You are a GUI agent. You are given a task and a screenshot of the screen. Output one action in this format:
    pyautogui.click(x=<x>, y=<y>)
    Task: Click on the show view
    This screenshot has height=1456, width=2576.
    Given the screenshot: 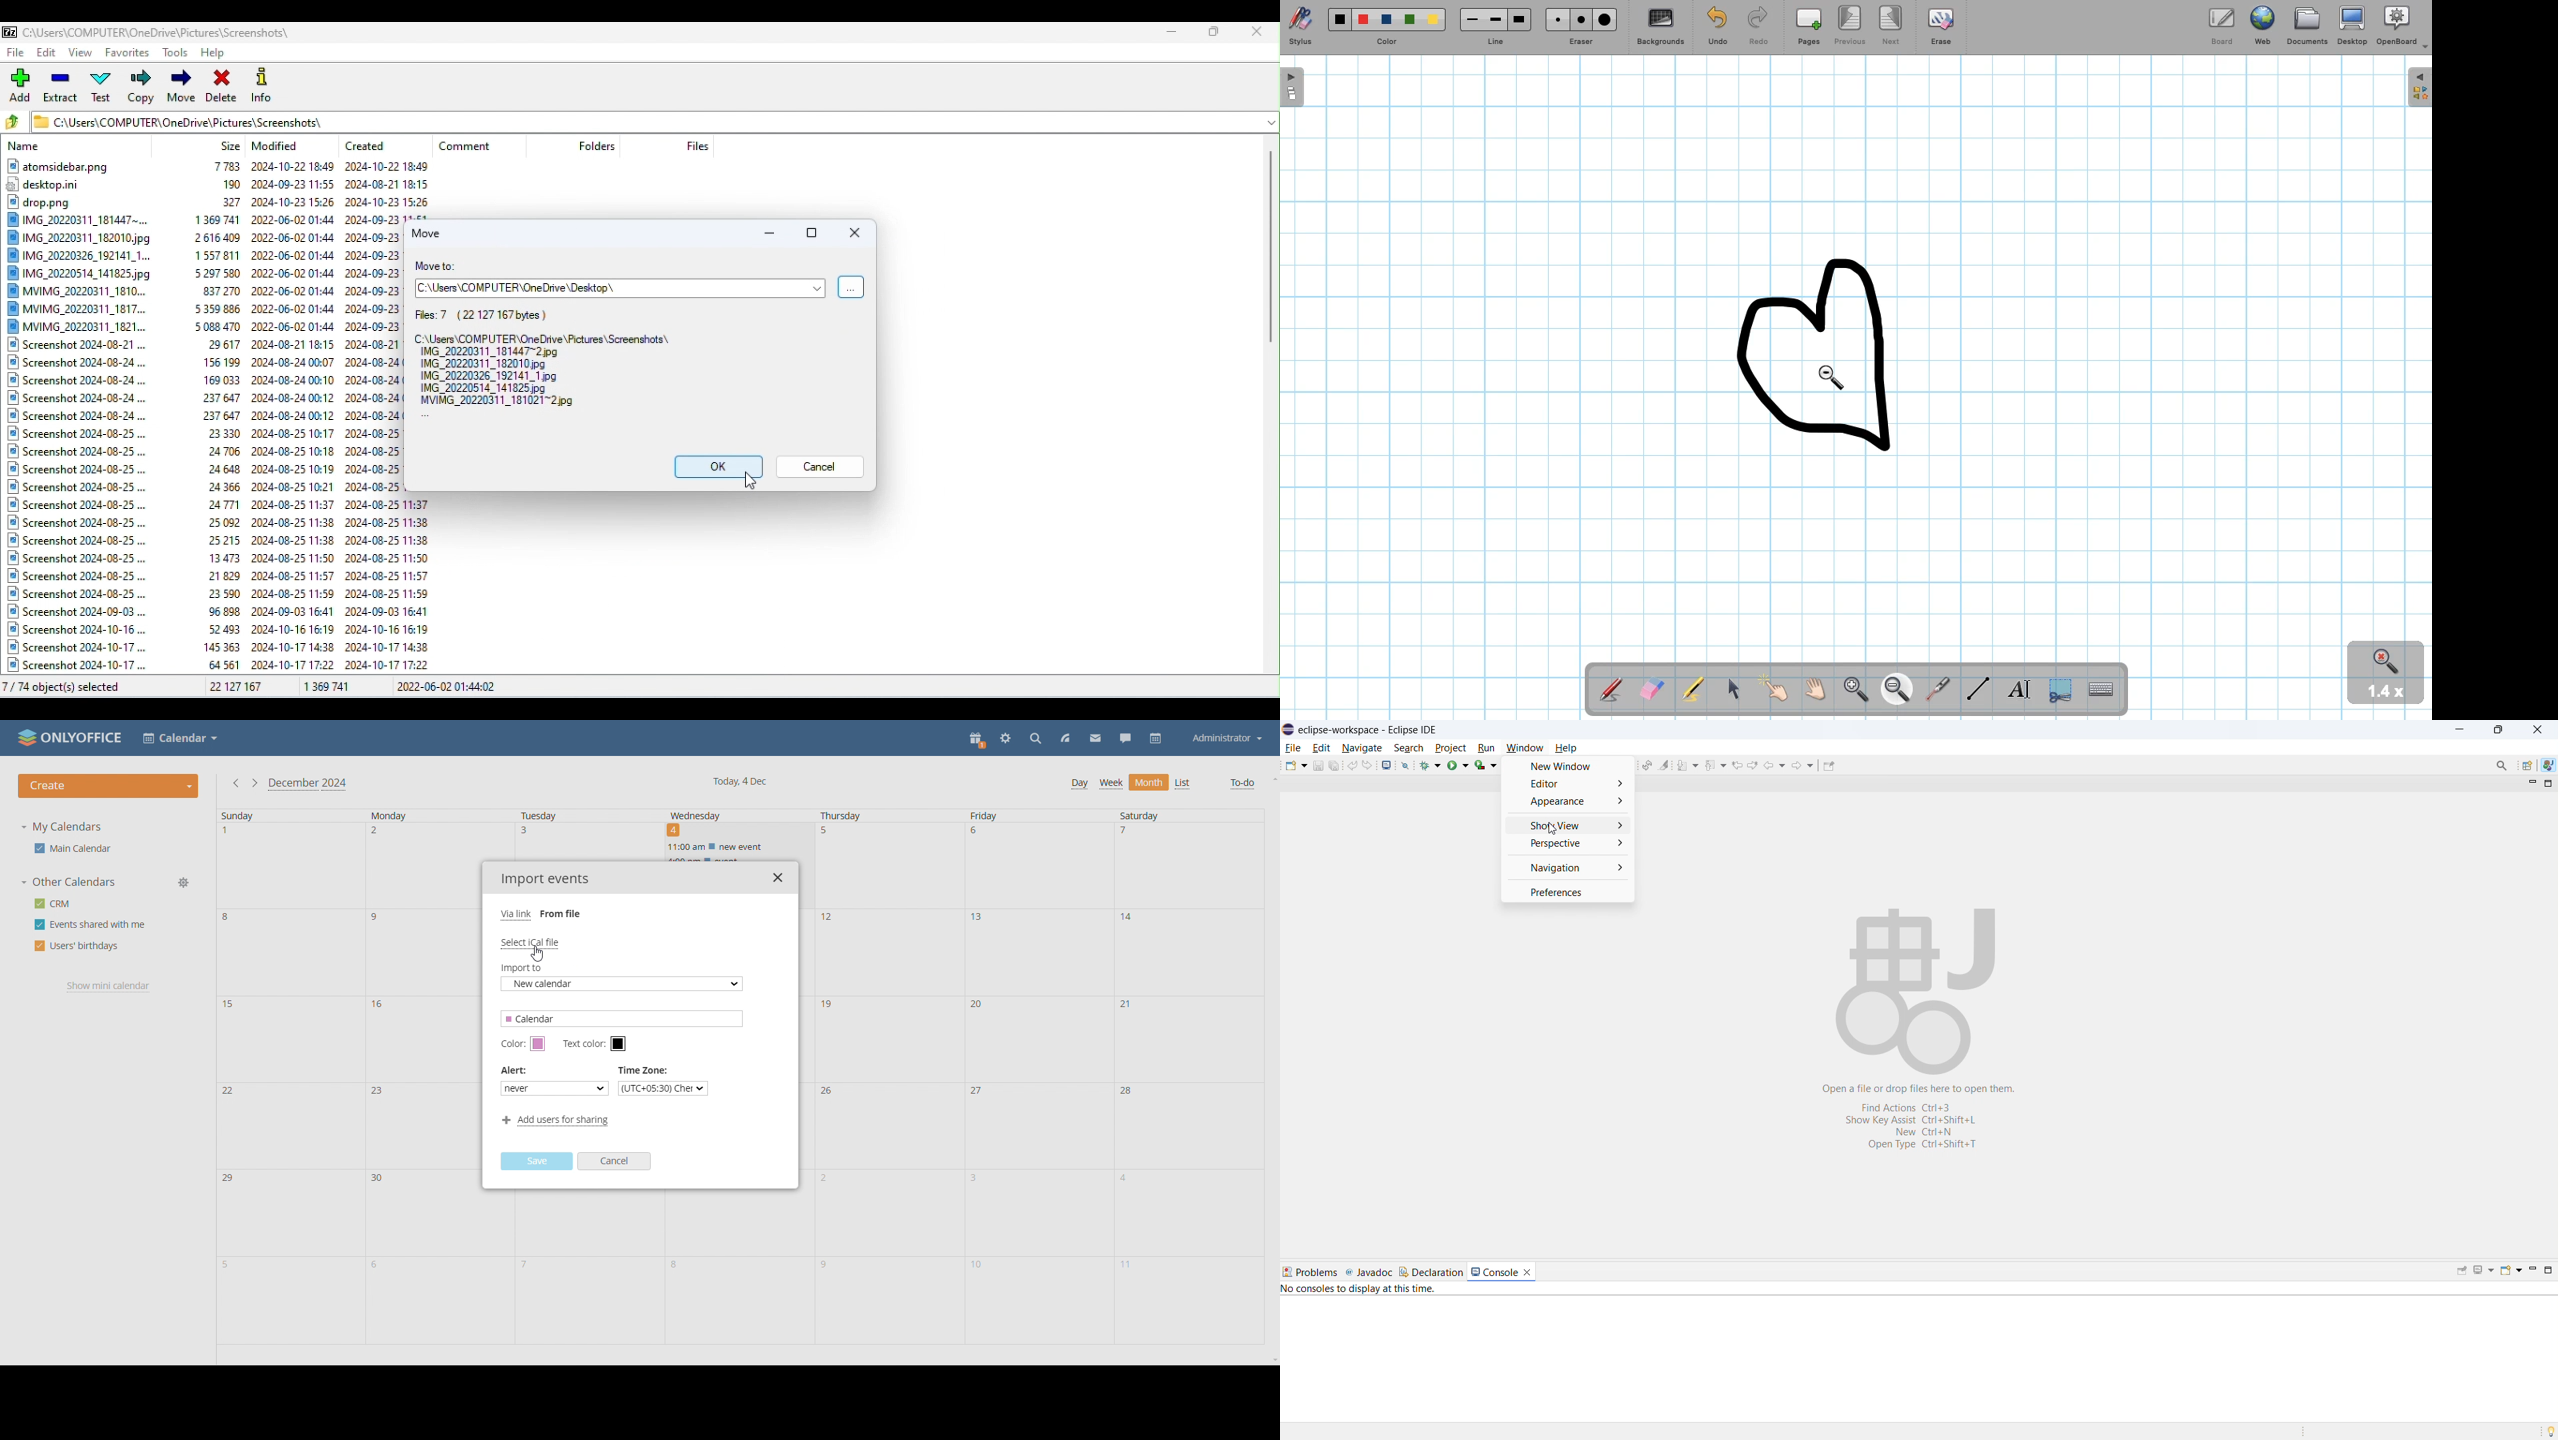 What is the action you would take?
    pyautogui.click(x=1567, y=825)
    